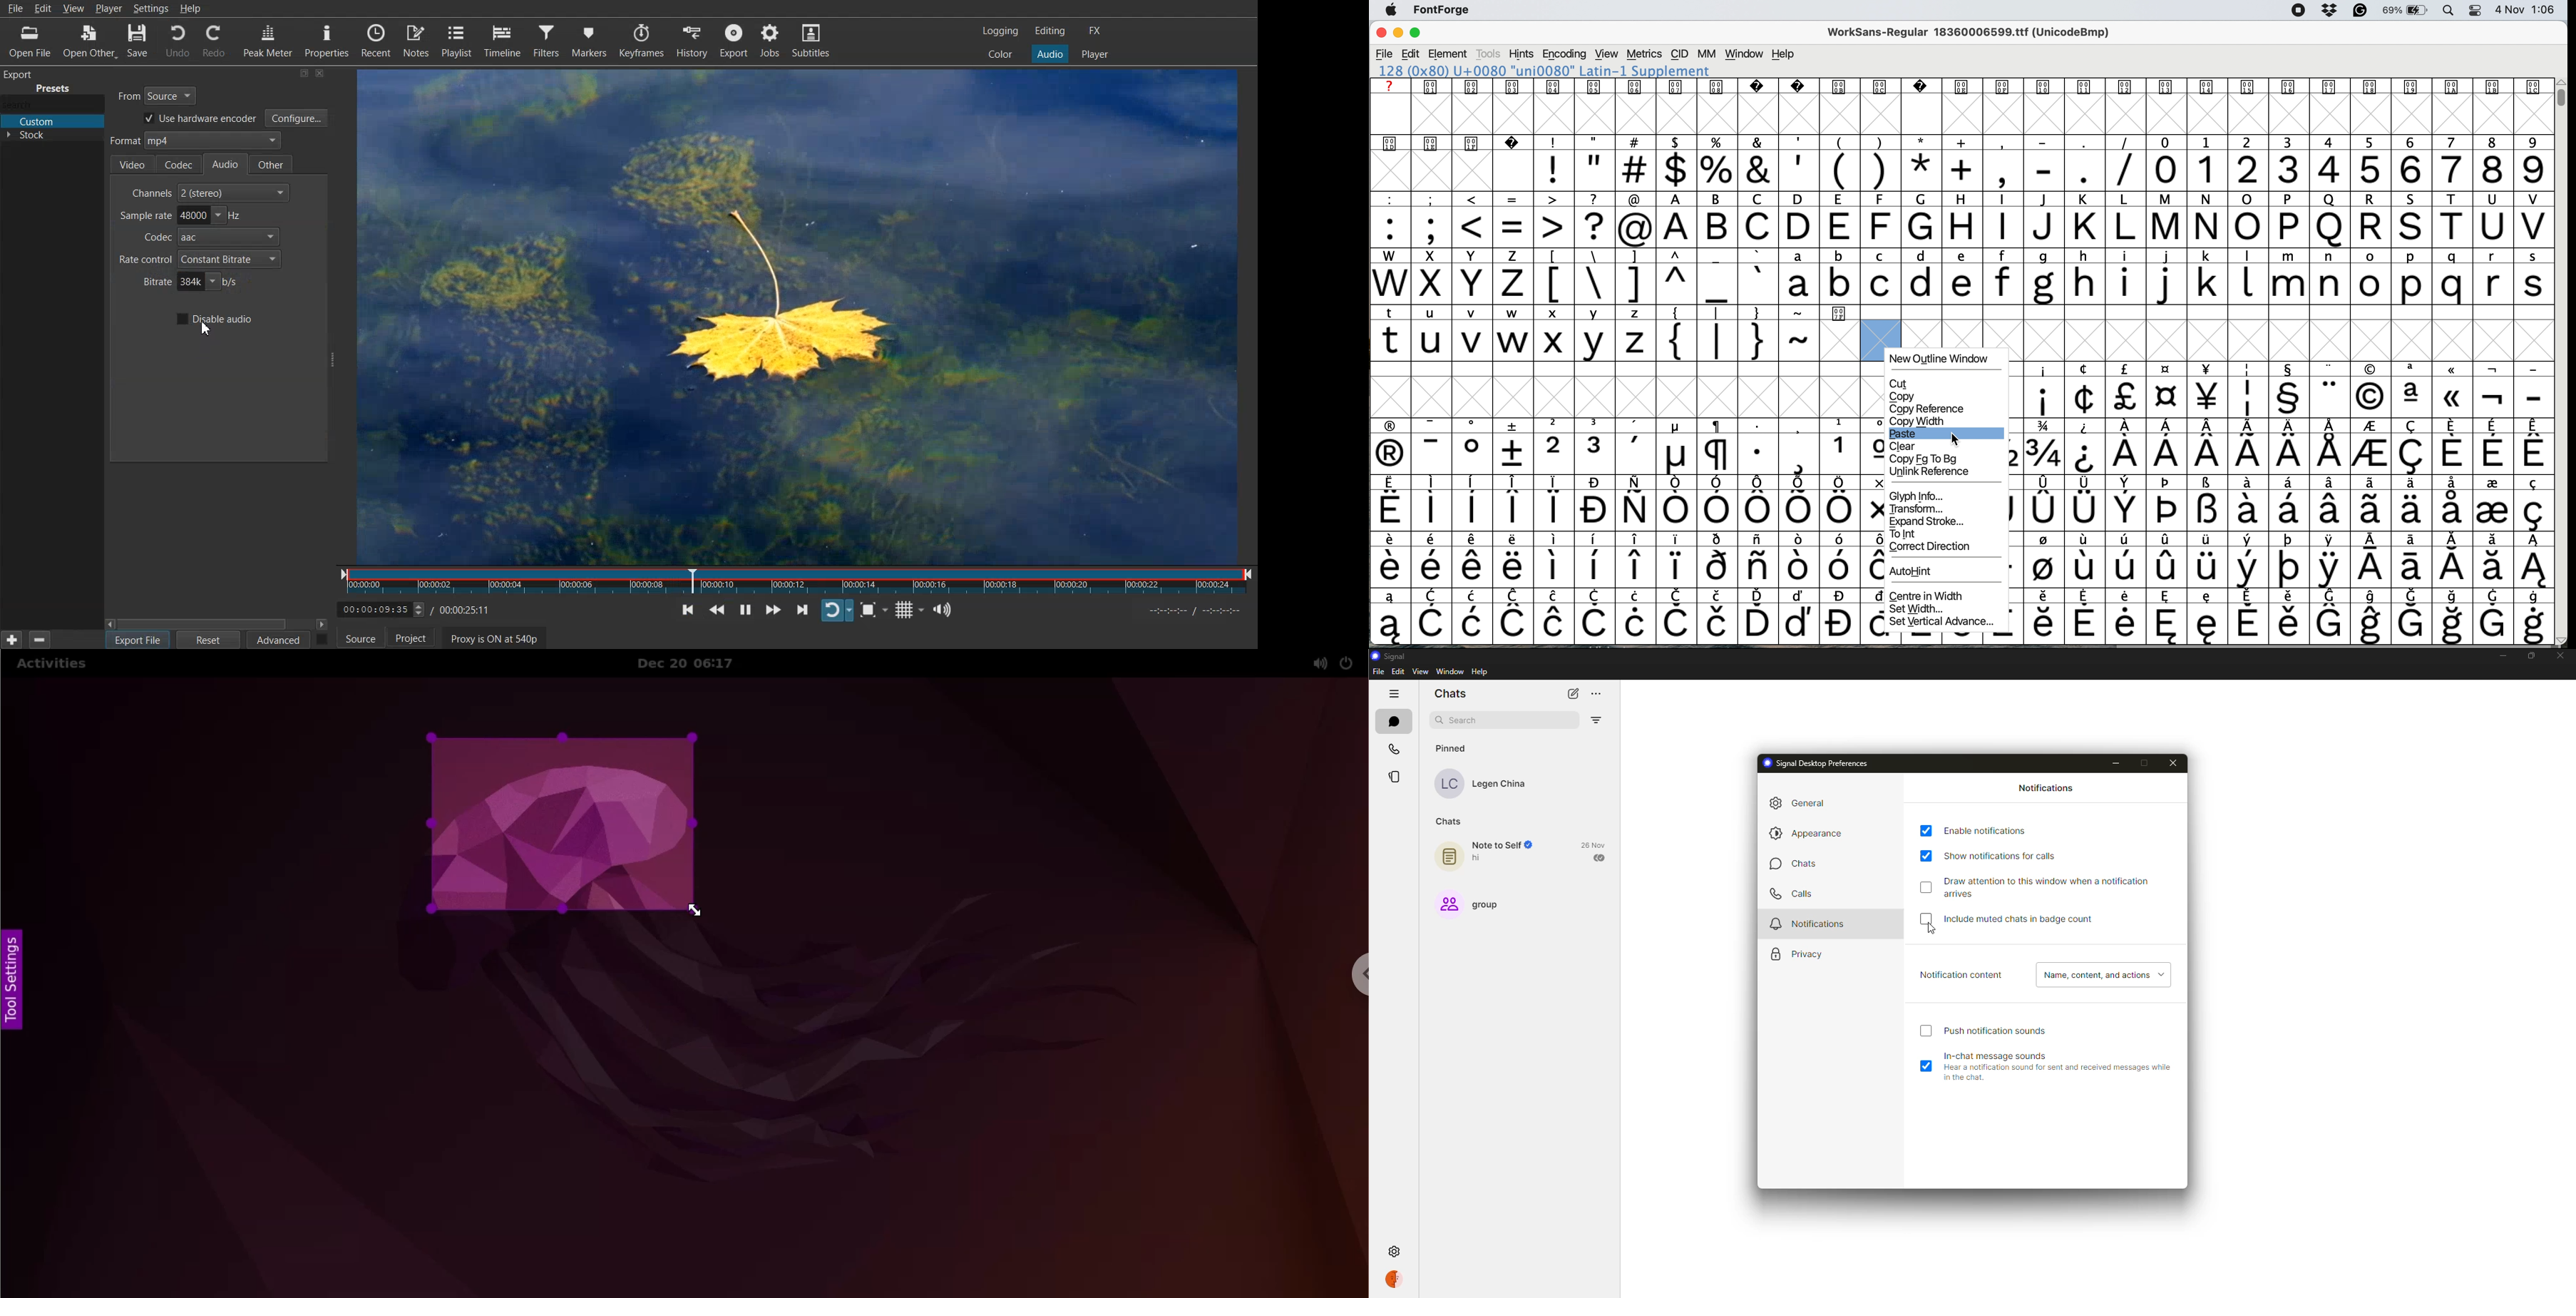  I want to click on metrics, so click(1645, 55).